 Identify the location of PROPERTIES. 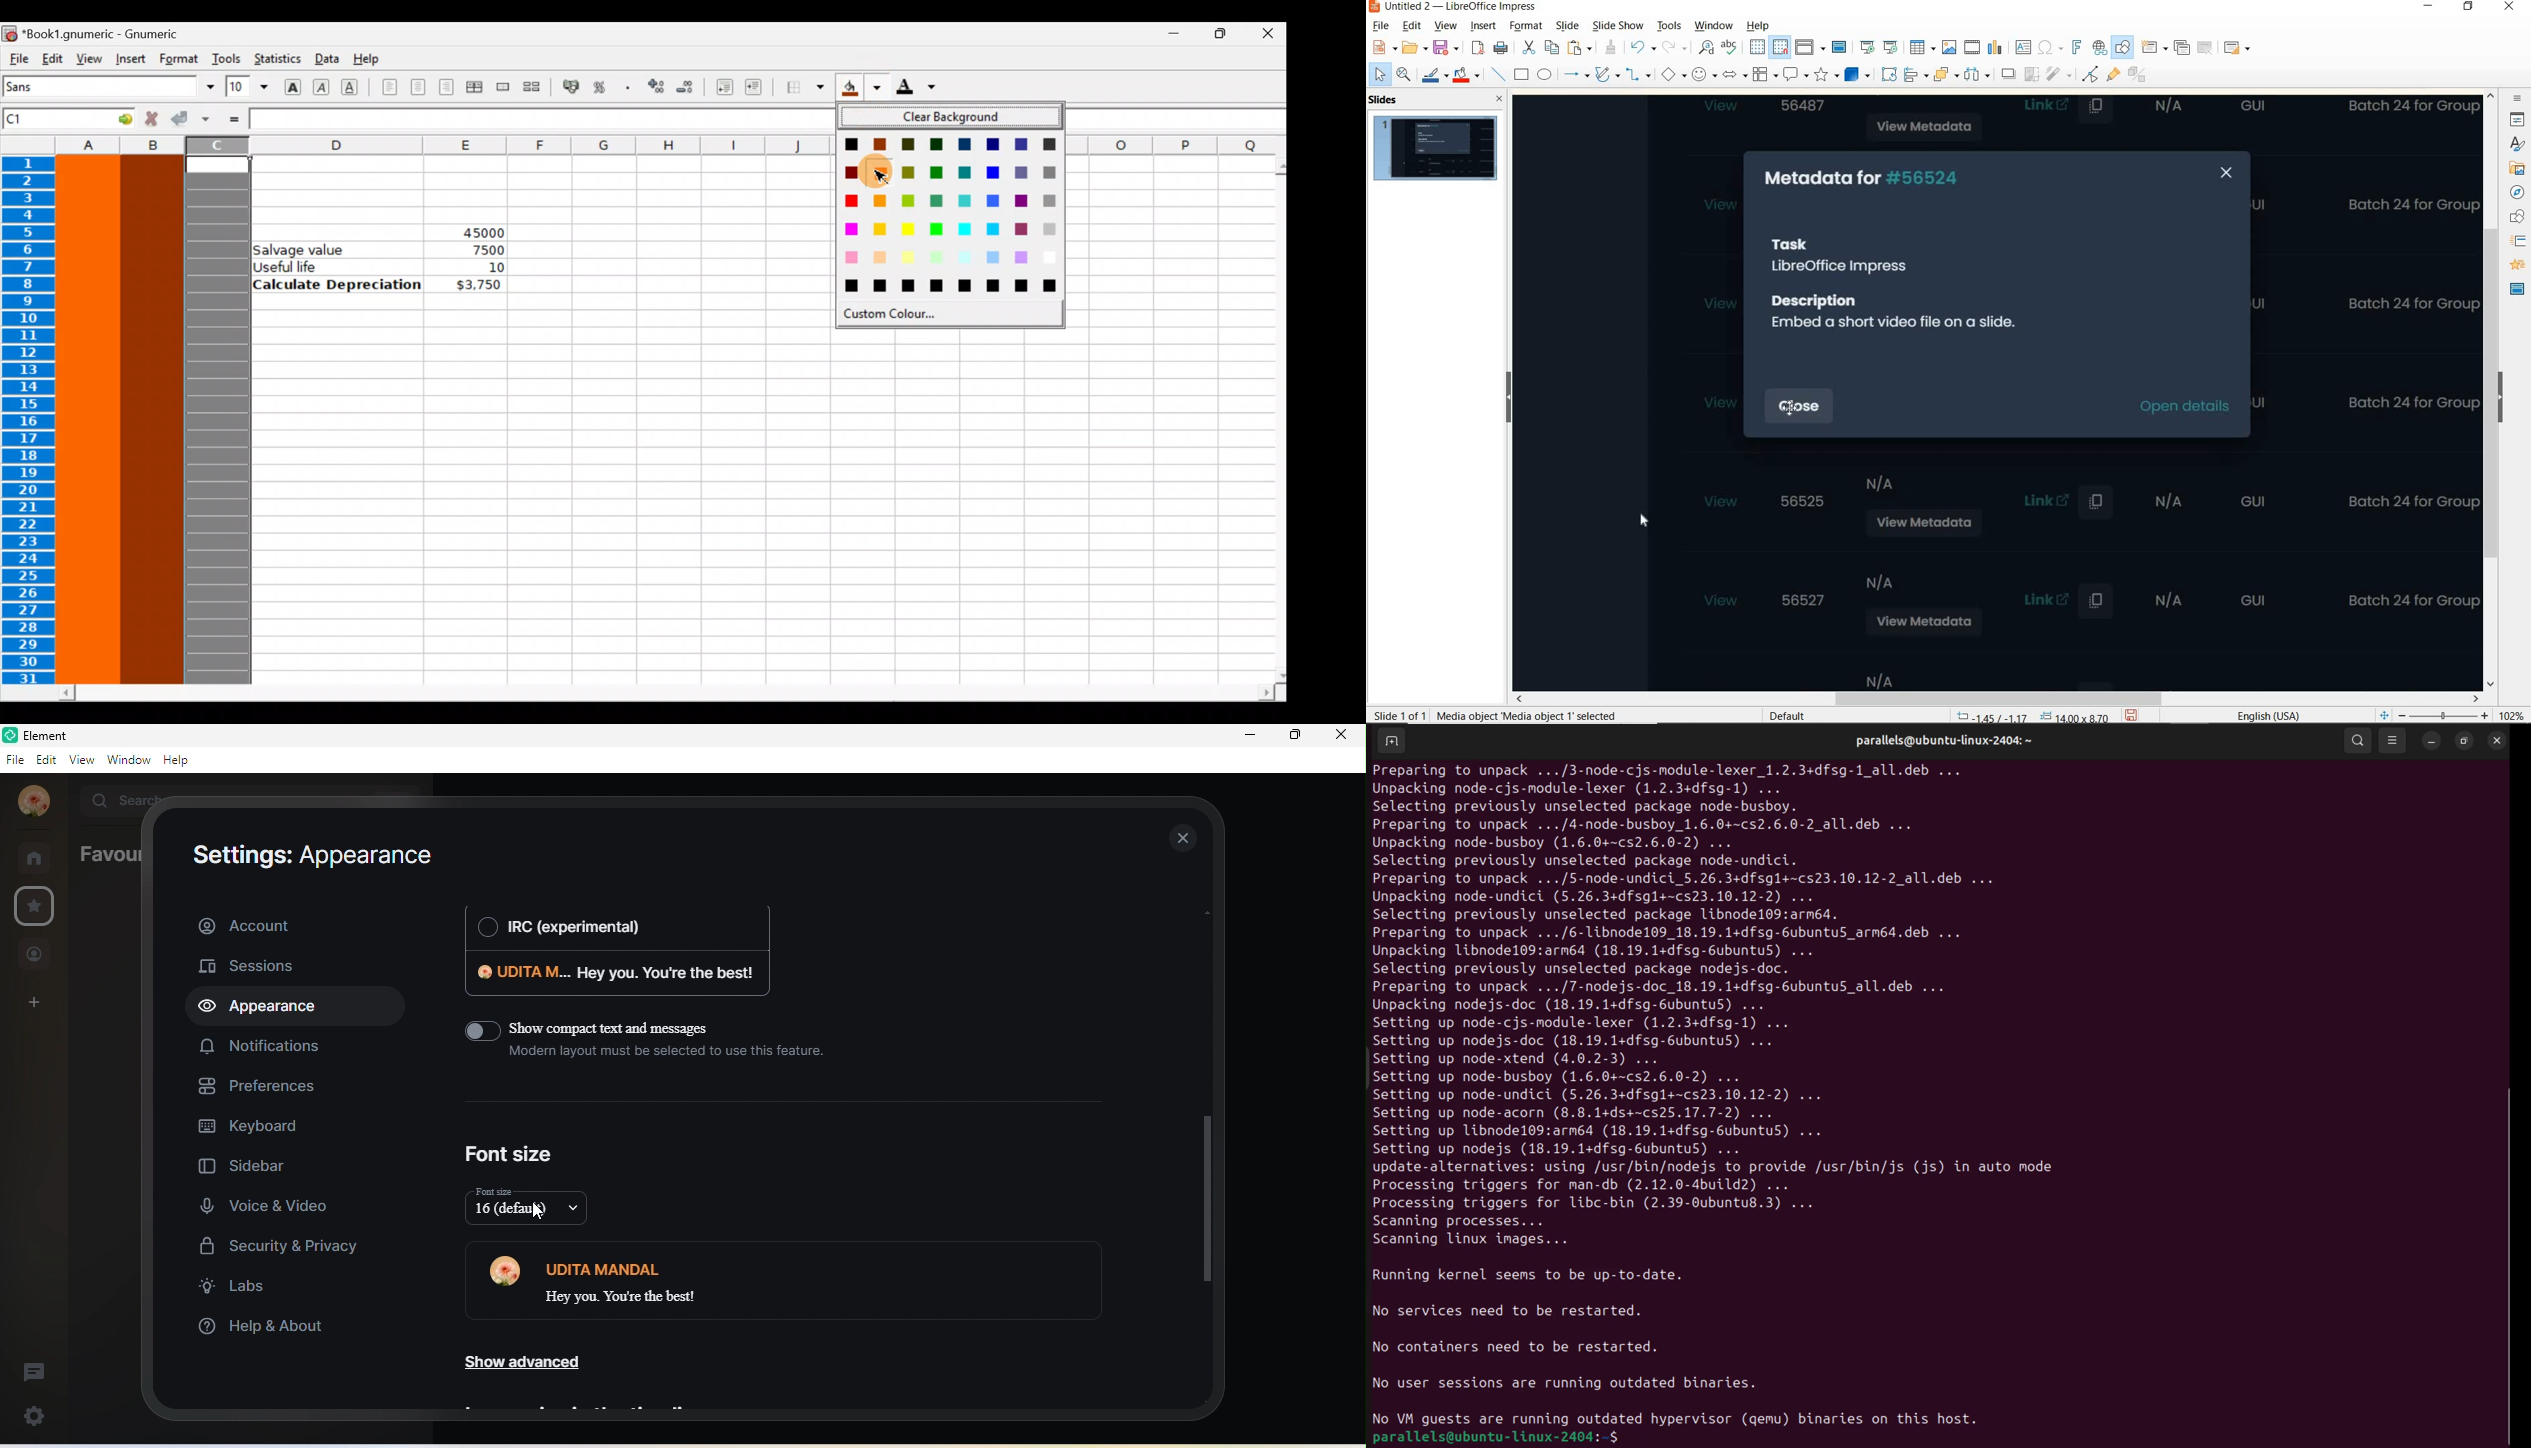
(2519, 121).